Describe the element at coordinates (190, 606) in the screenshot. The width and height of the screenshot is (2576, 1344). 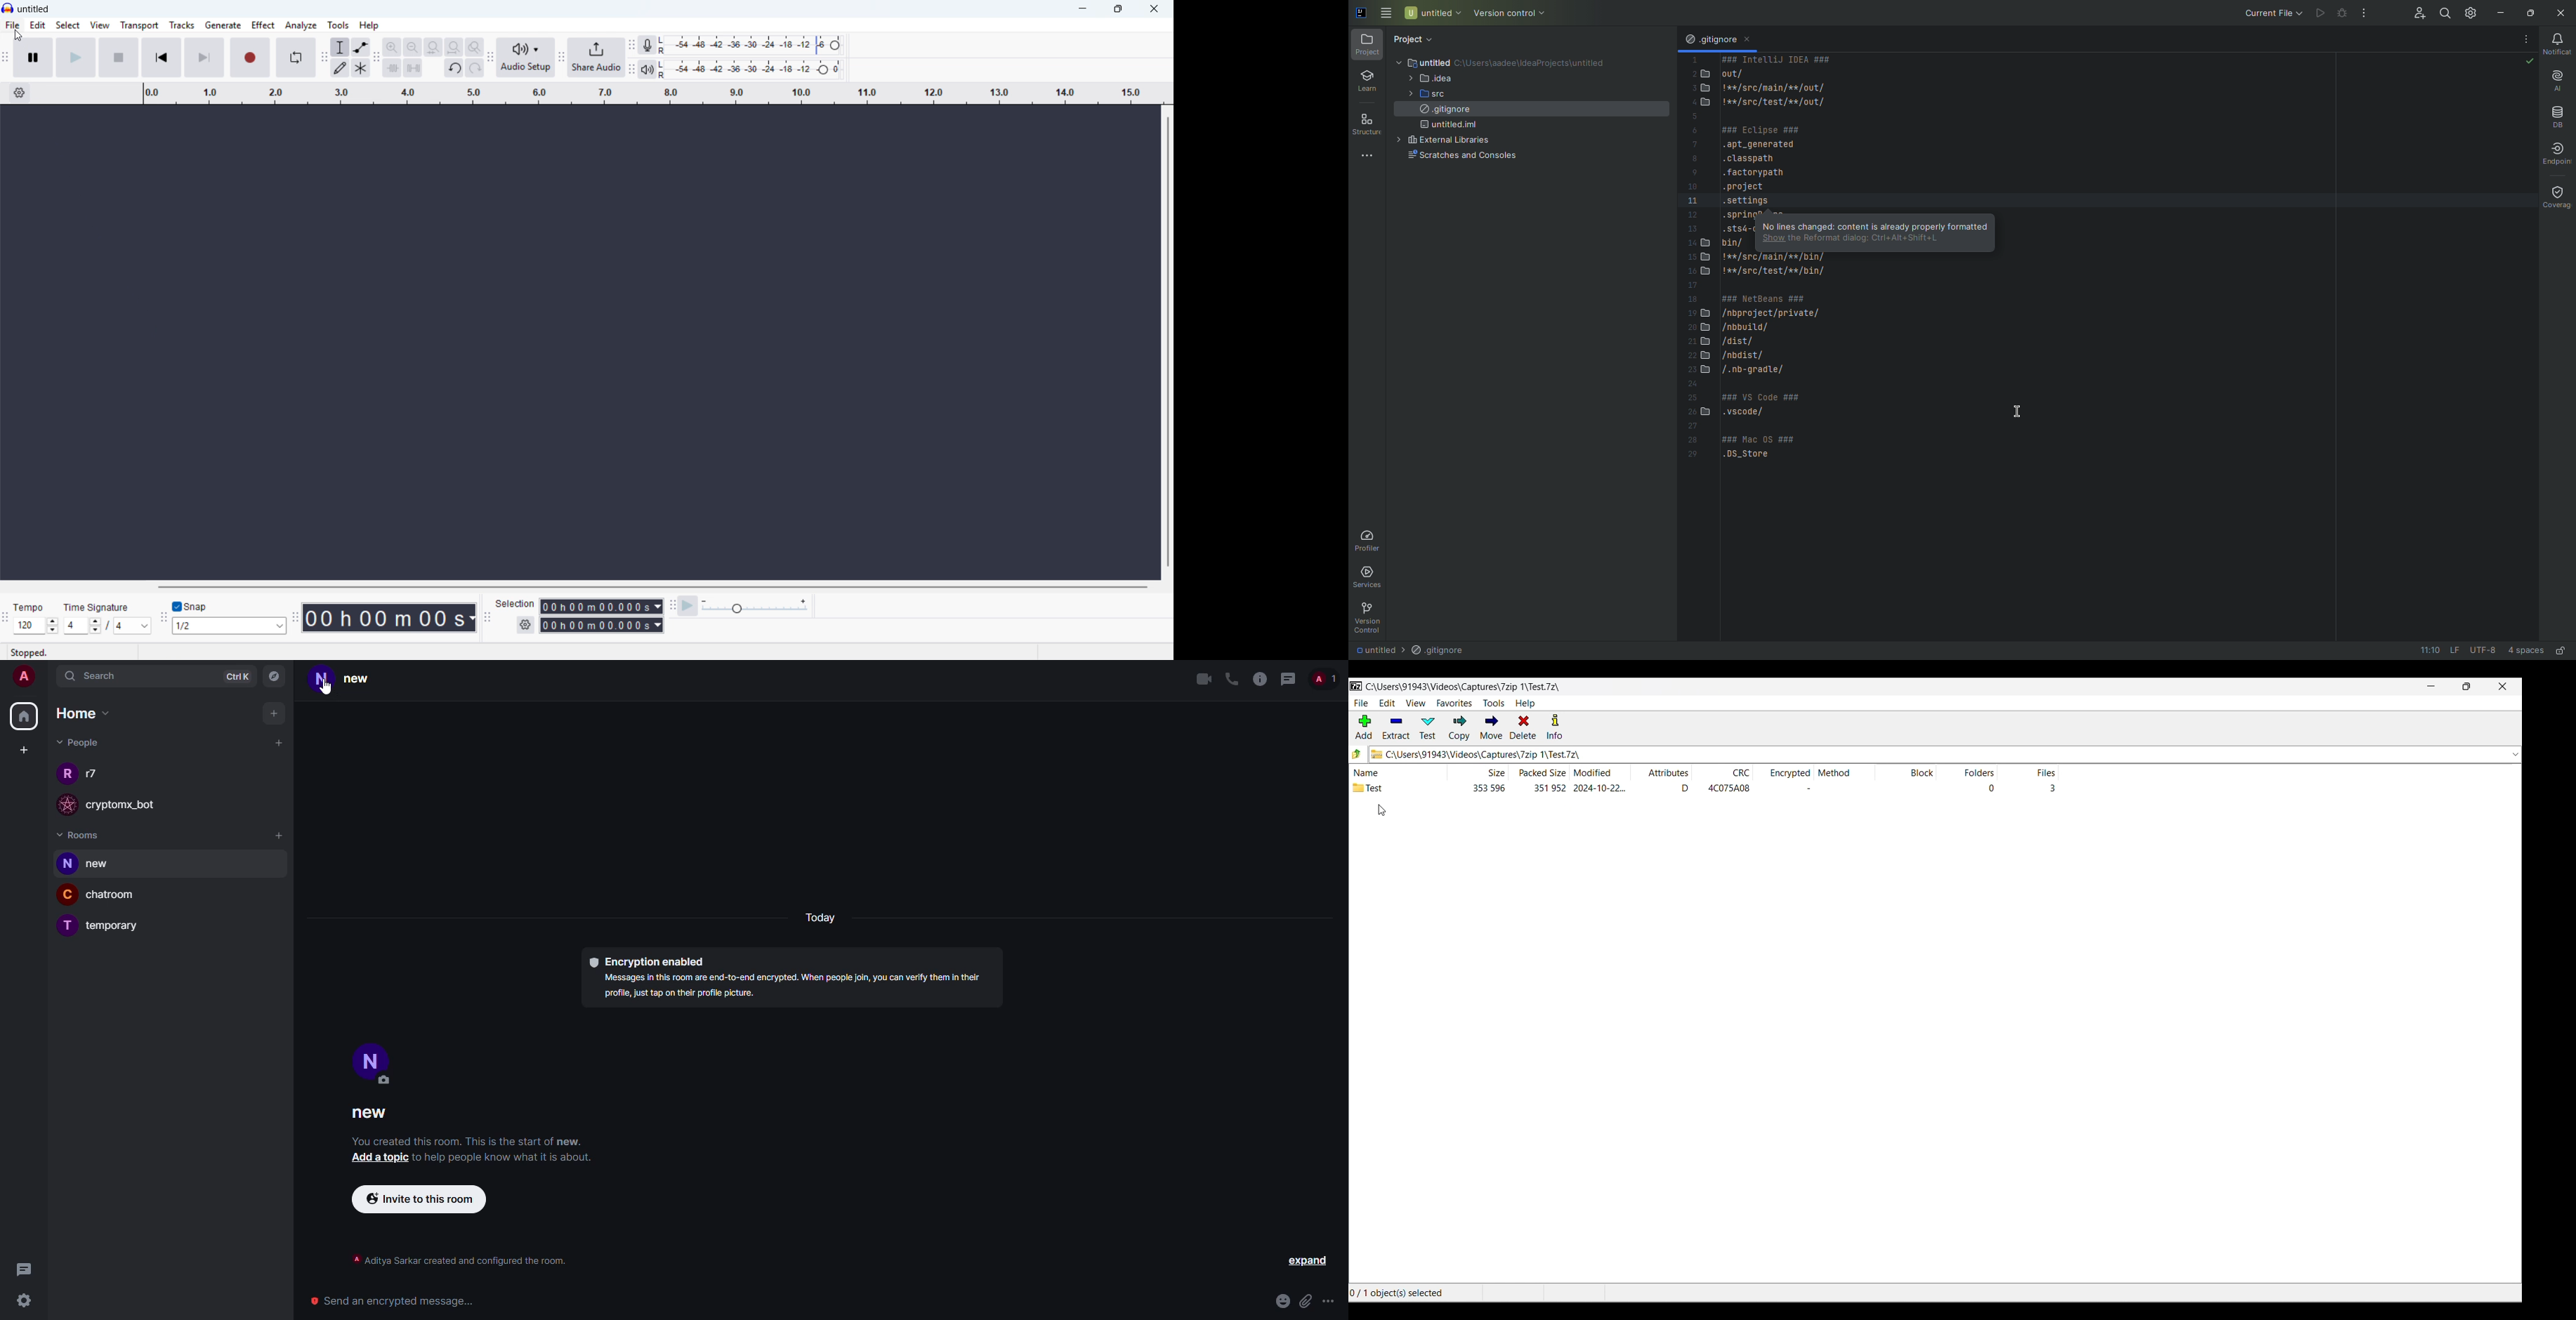
I see `Toggle snap ` at that location.